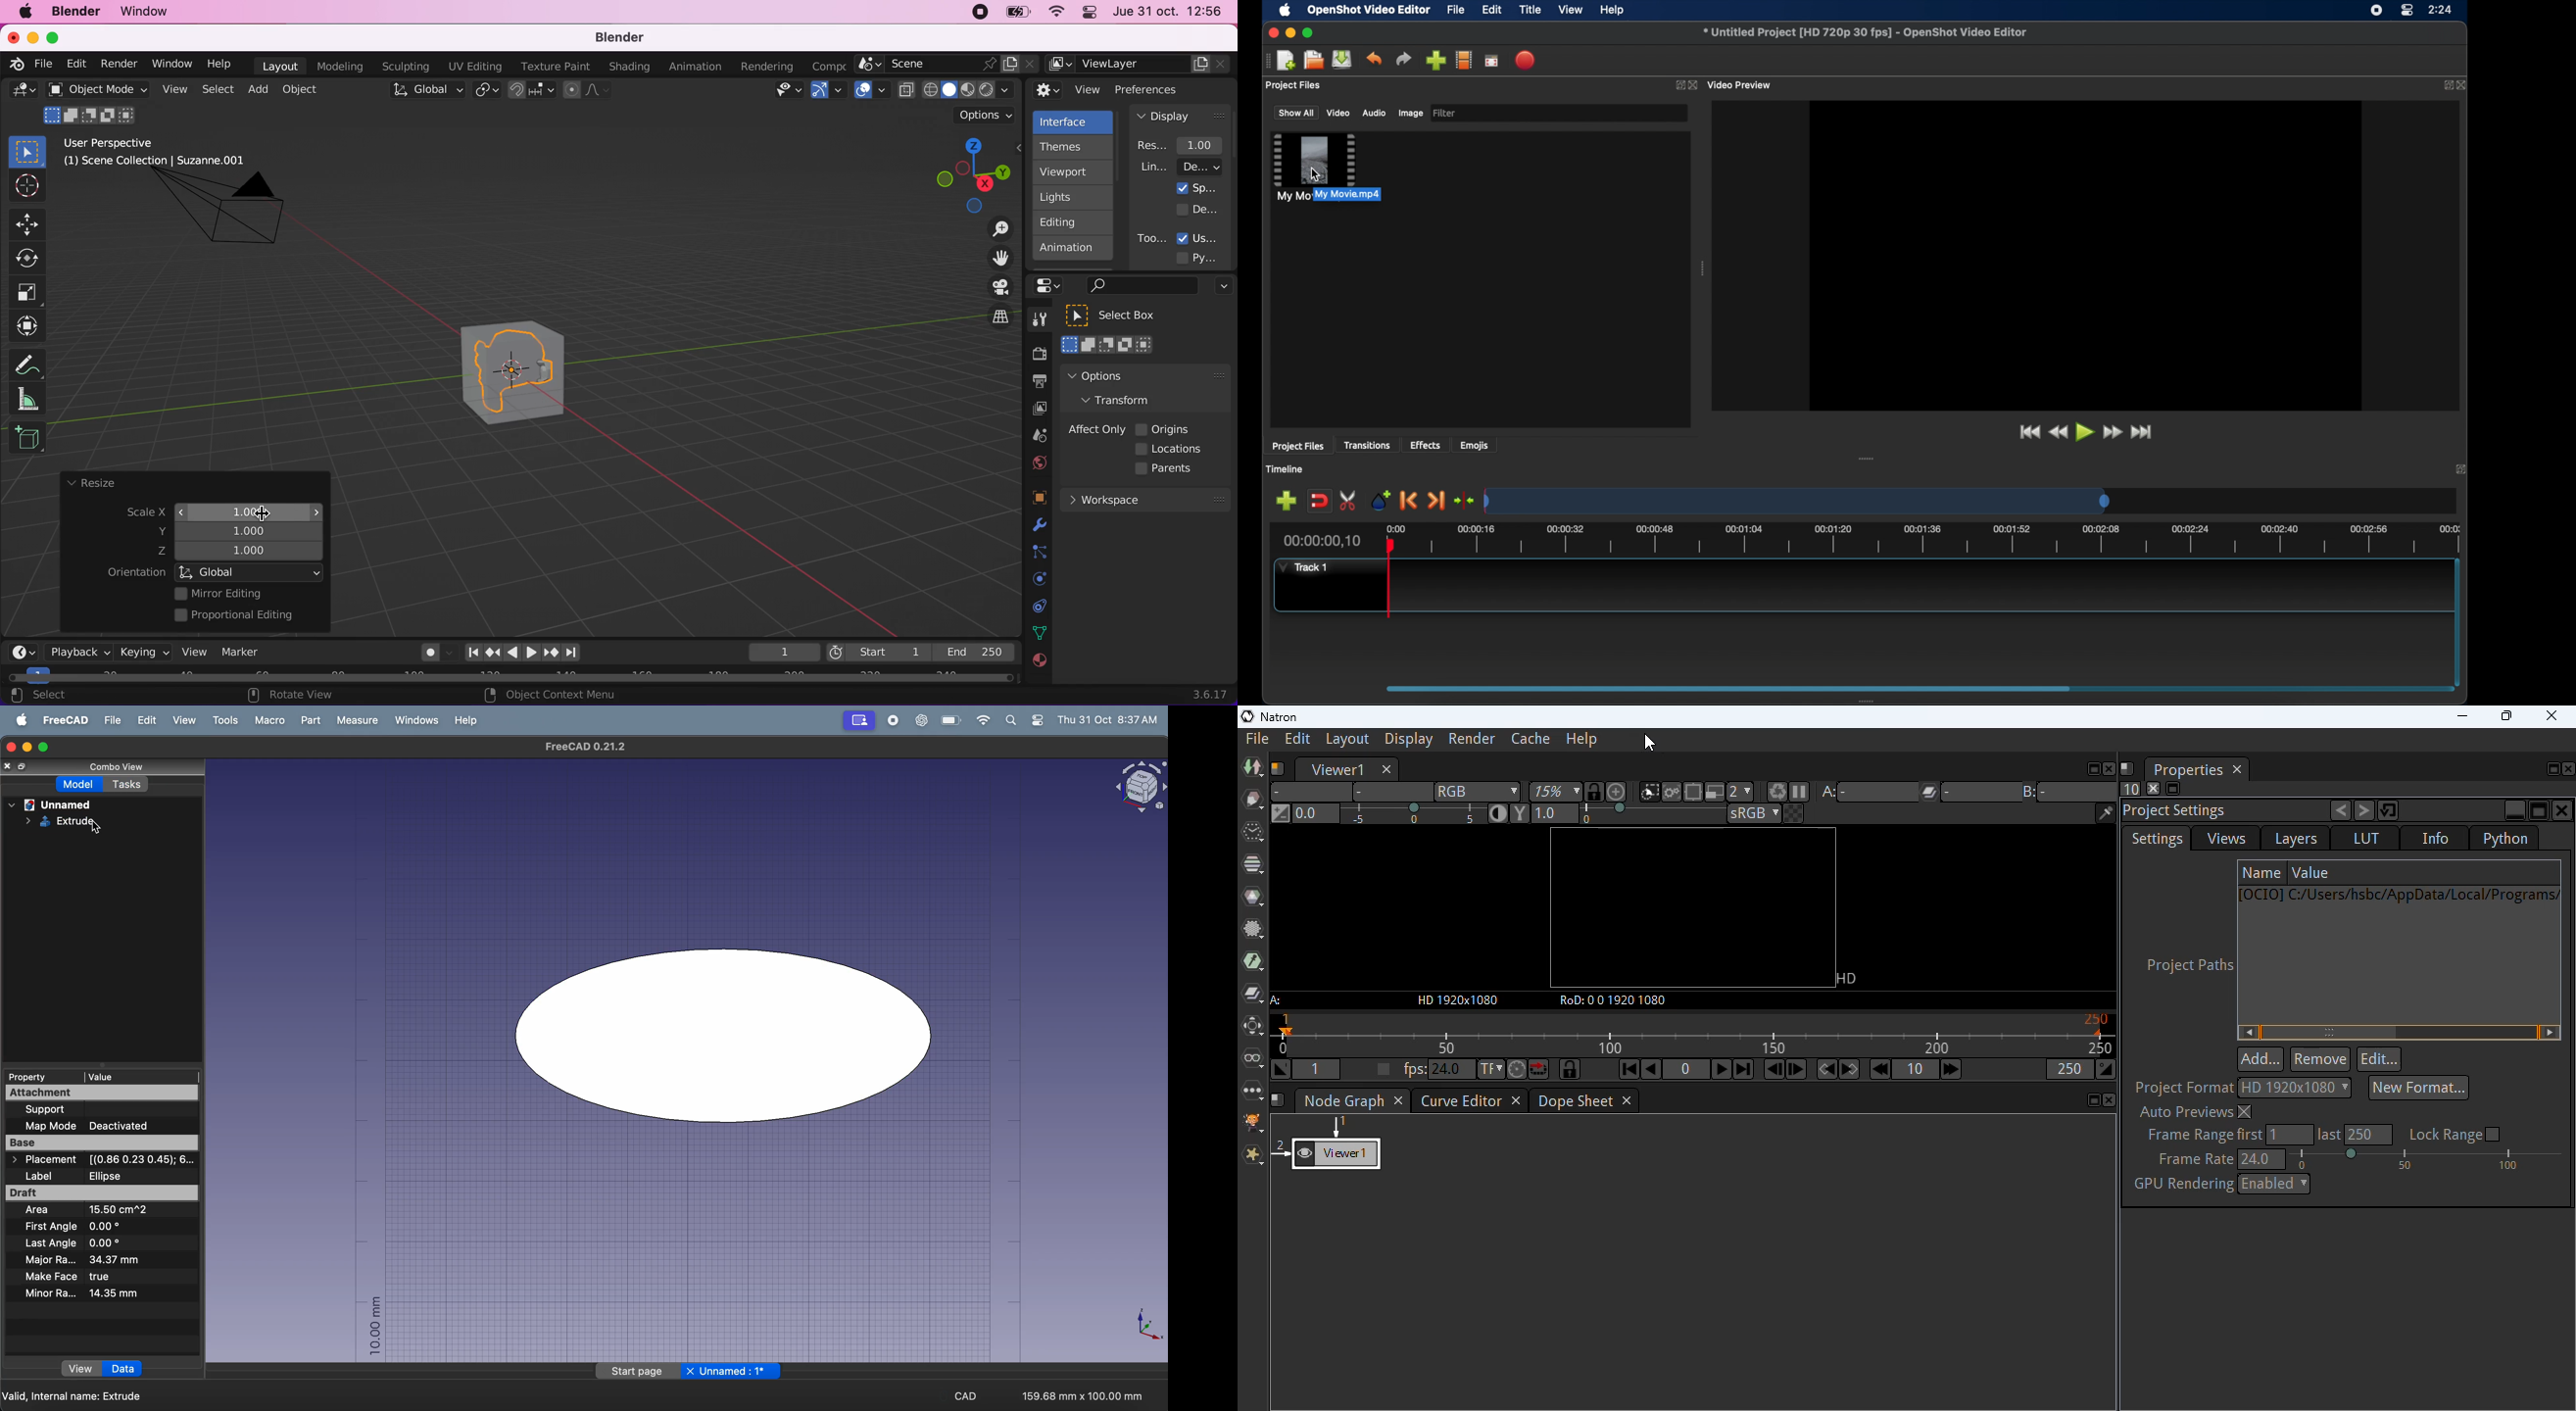 This screenshot has height=1428, width=2576. What do you see at coordinates (1080, 1392) in the screenshot?
I see `159.68mm * 100.mm` at bounding box center [1080, 1392].